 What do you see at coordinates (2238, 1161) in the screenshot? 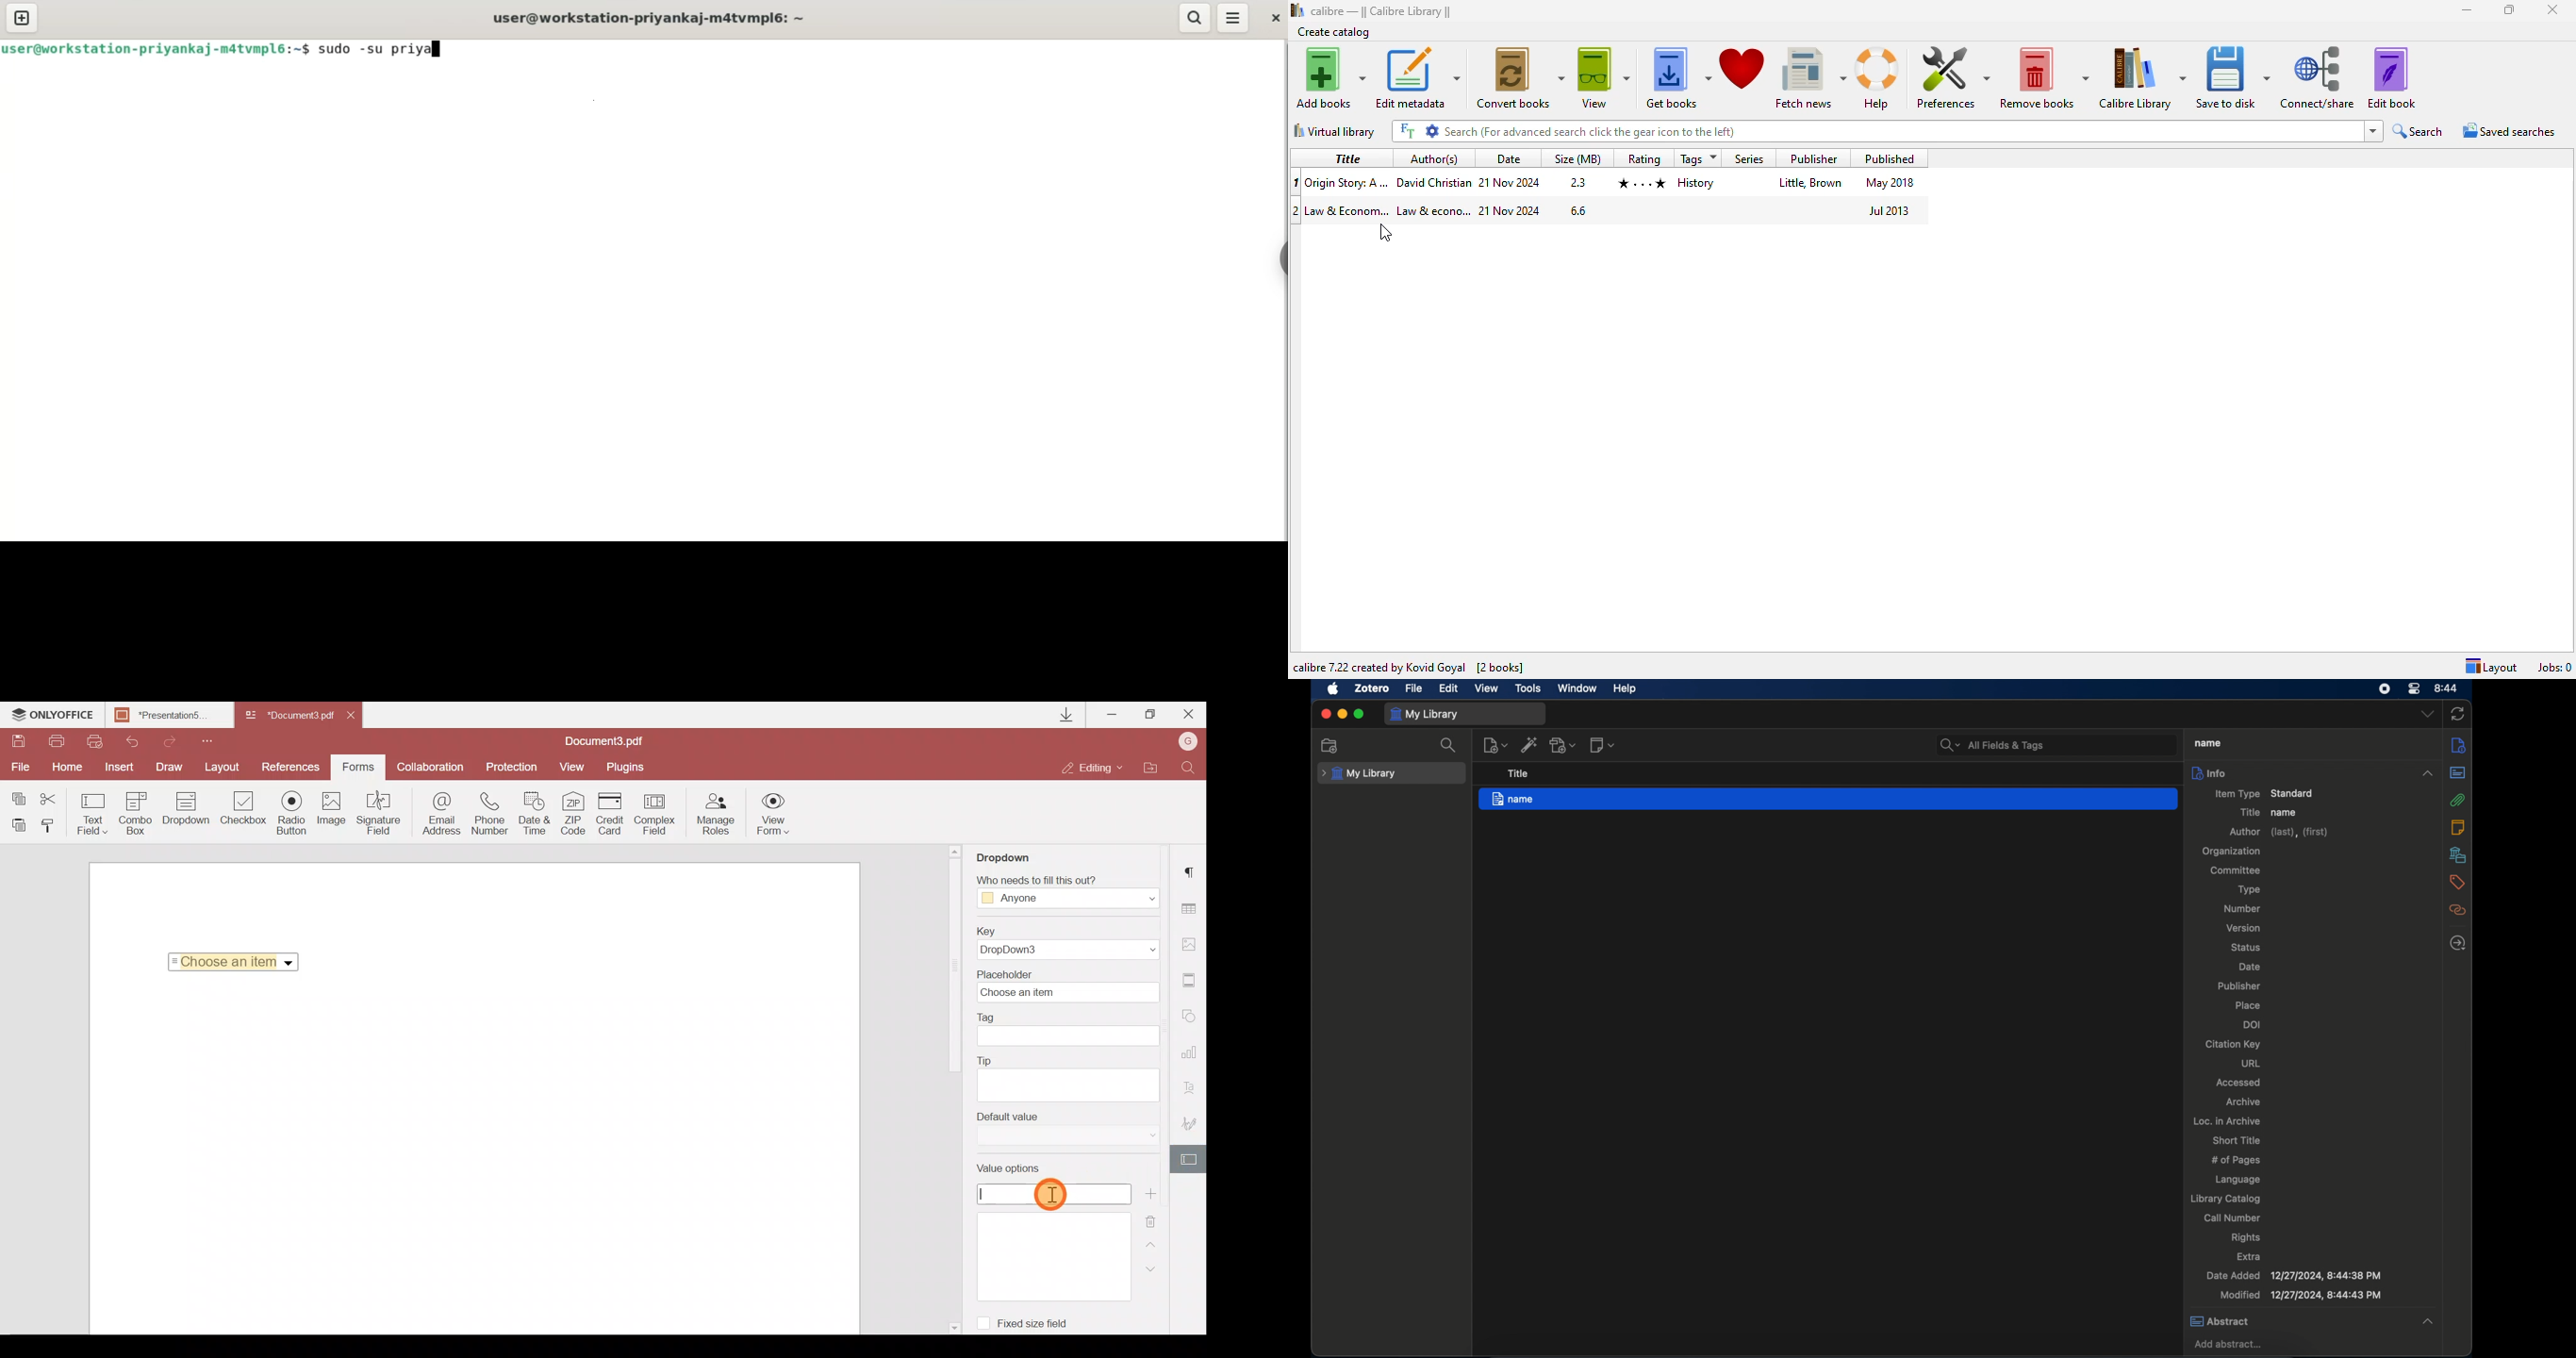
I see `no of pages` at bounding box center [2238, 1161].